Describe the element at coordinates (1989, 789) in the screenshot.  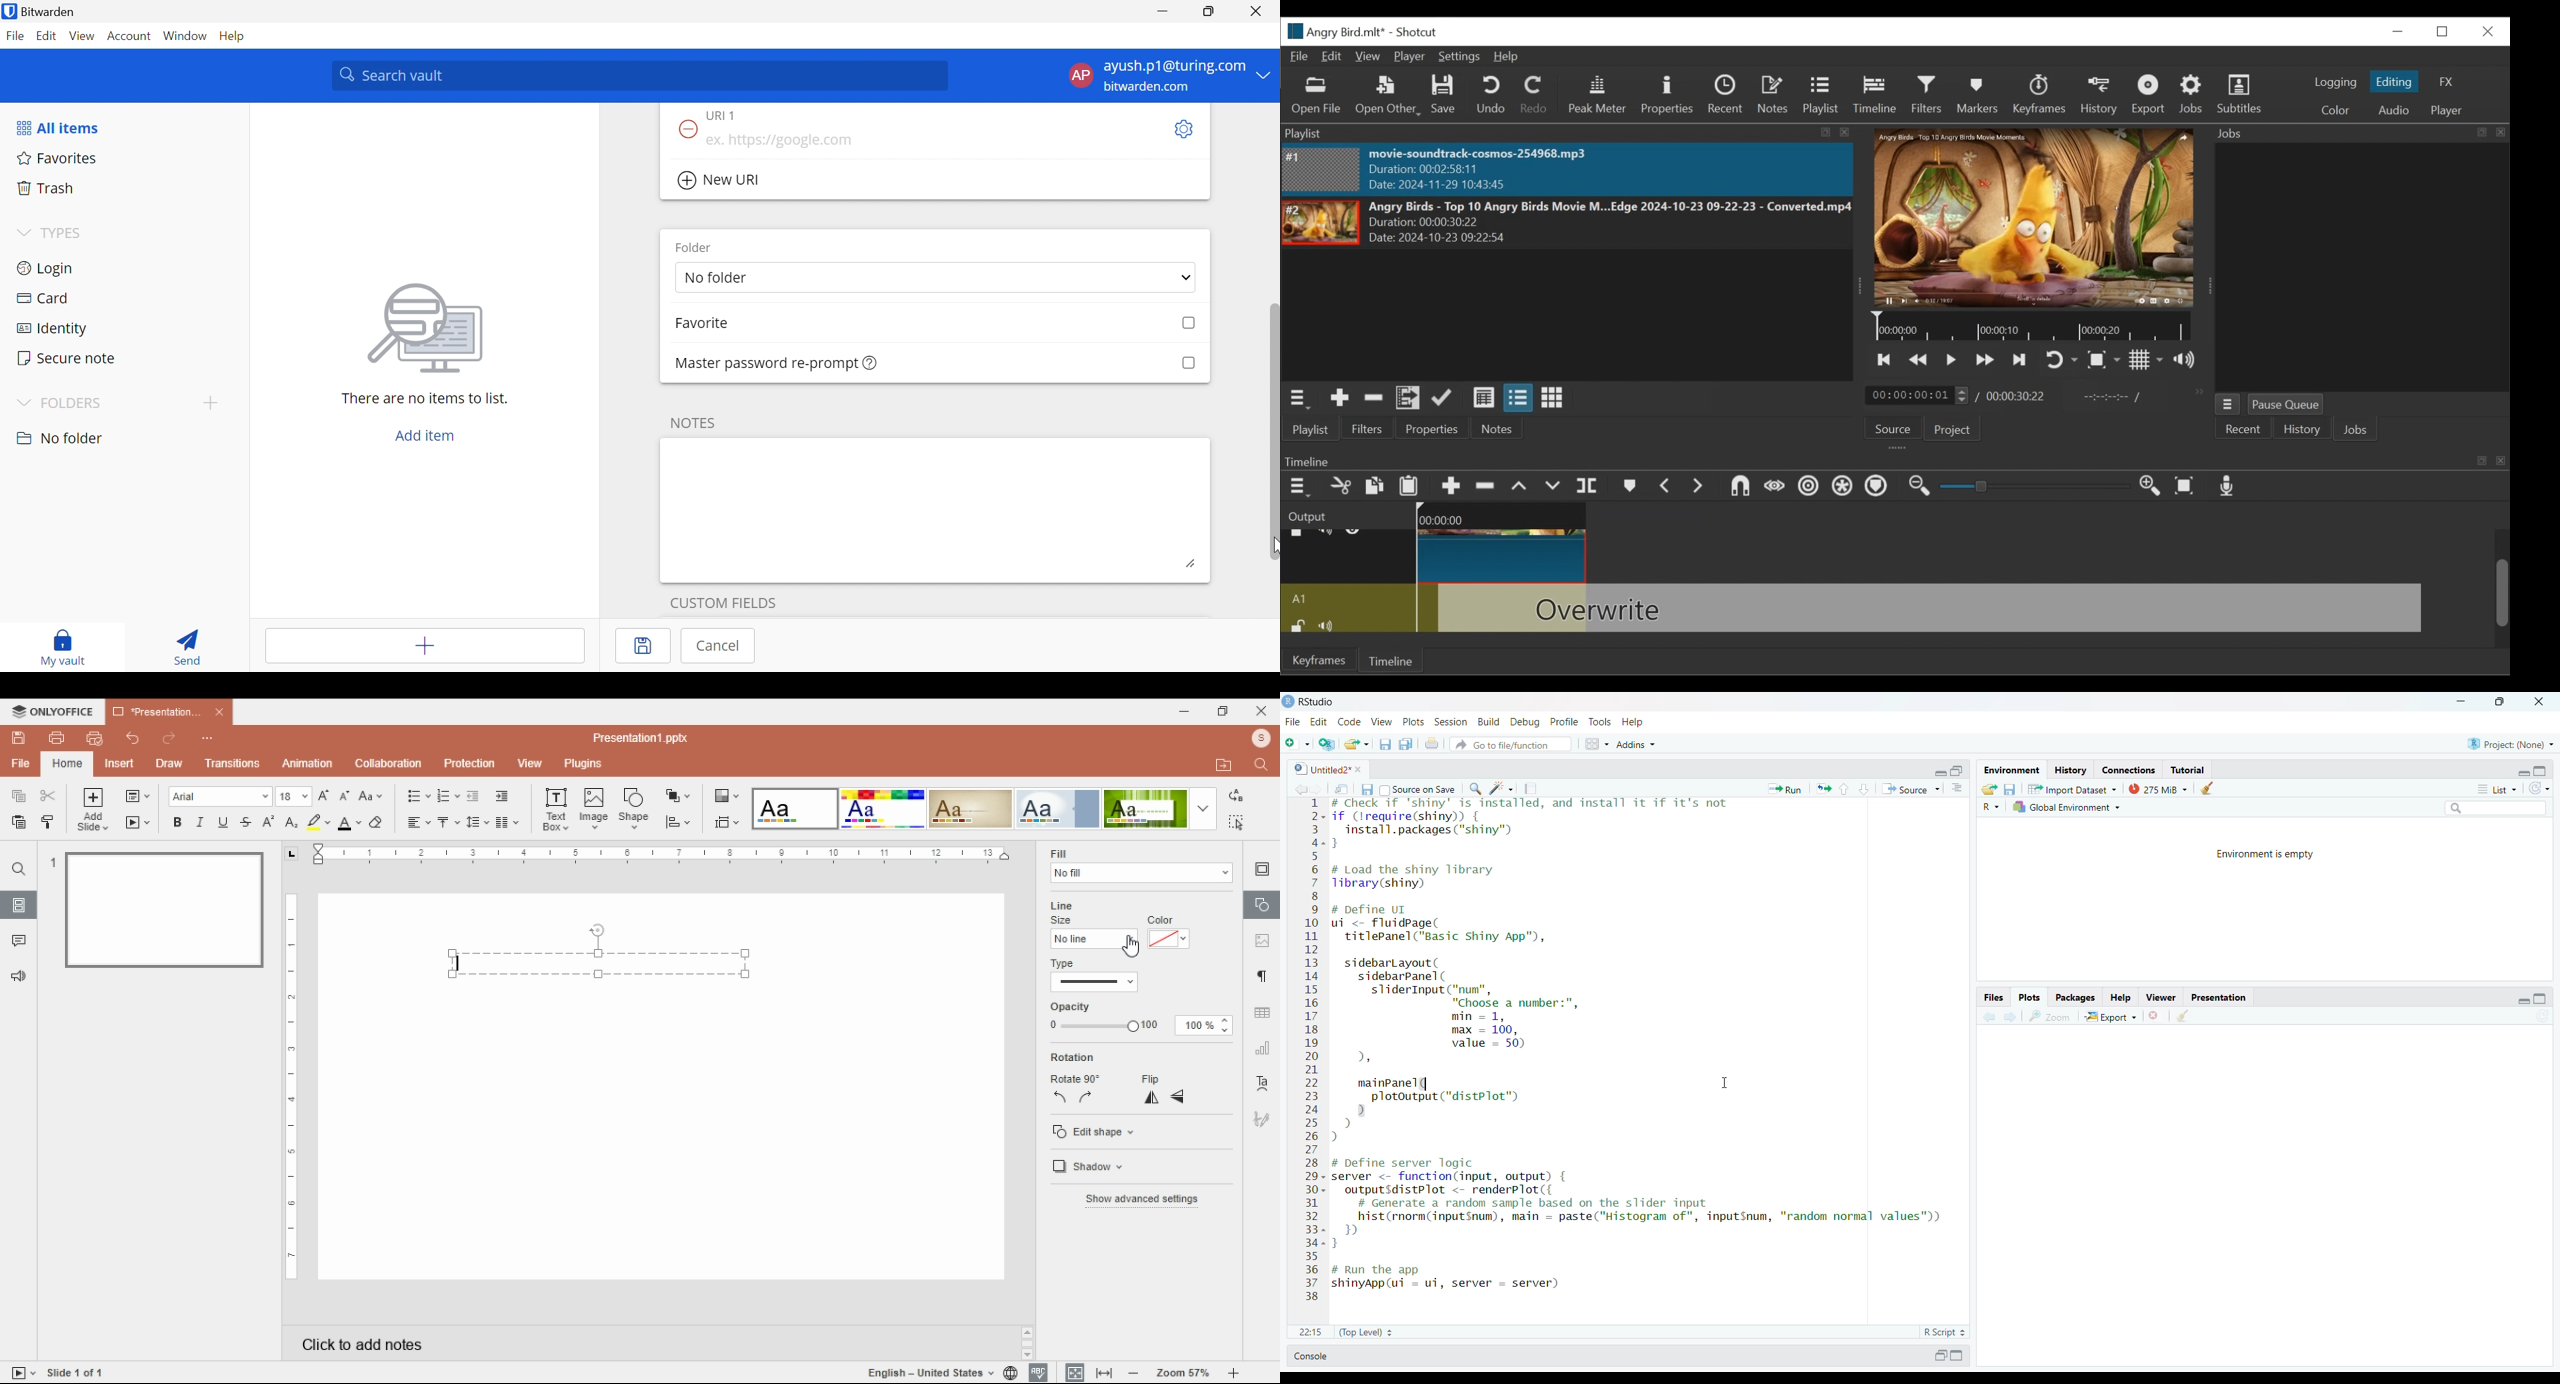
I see `open folder` at that location.